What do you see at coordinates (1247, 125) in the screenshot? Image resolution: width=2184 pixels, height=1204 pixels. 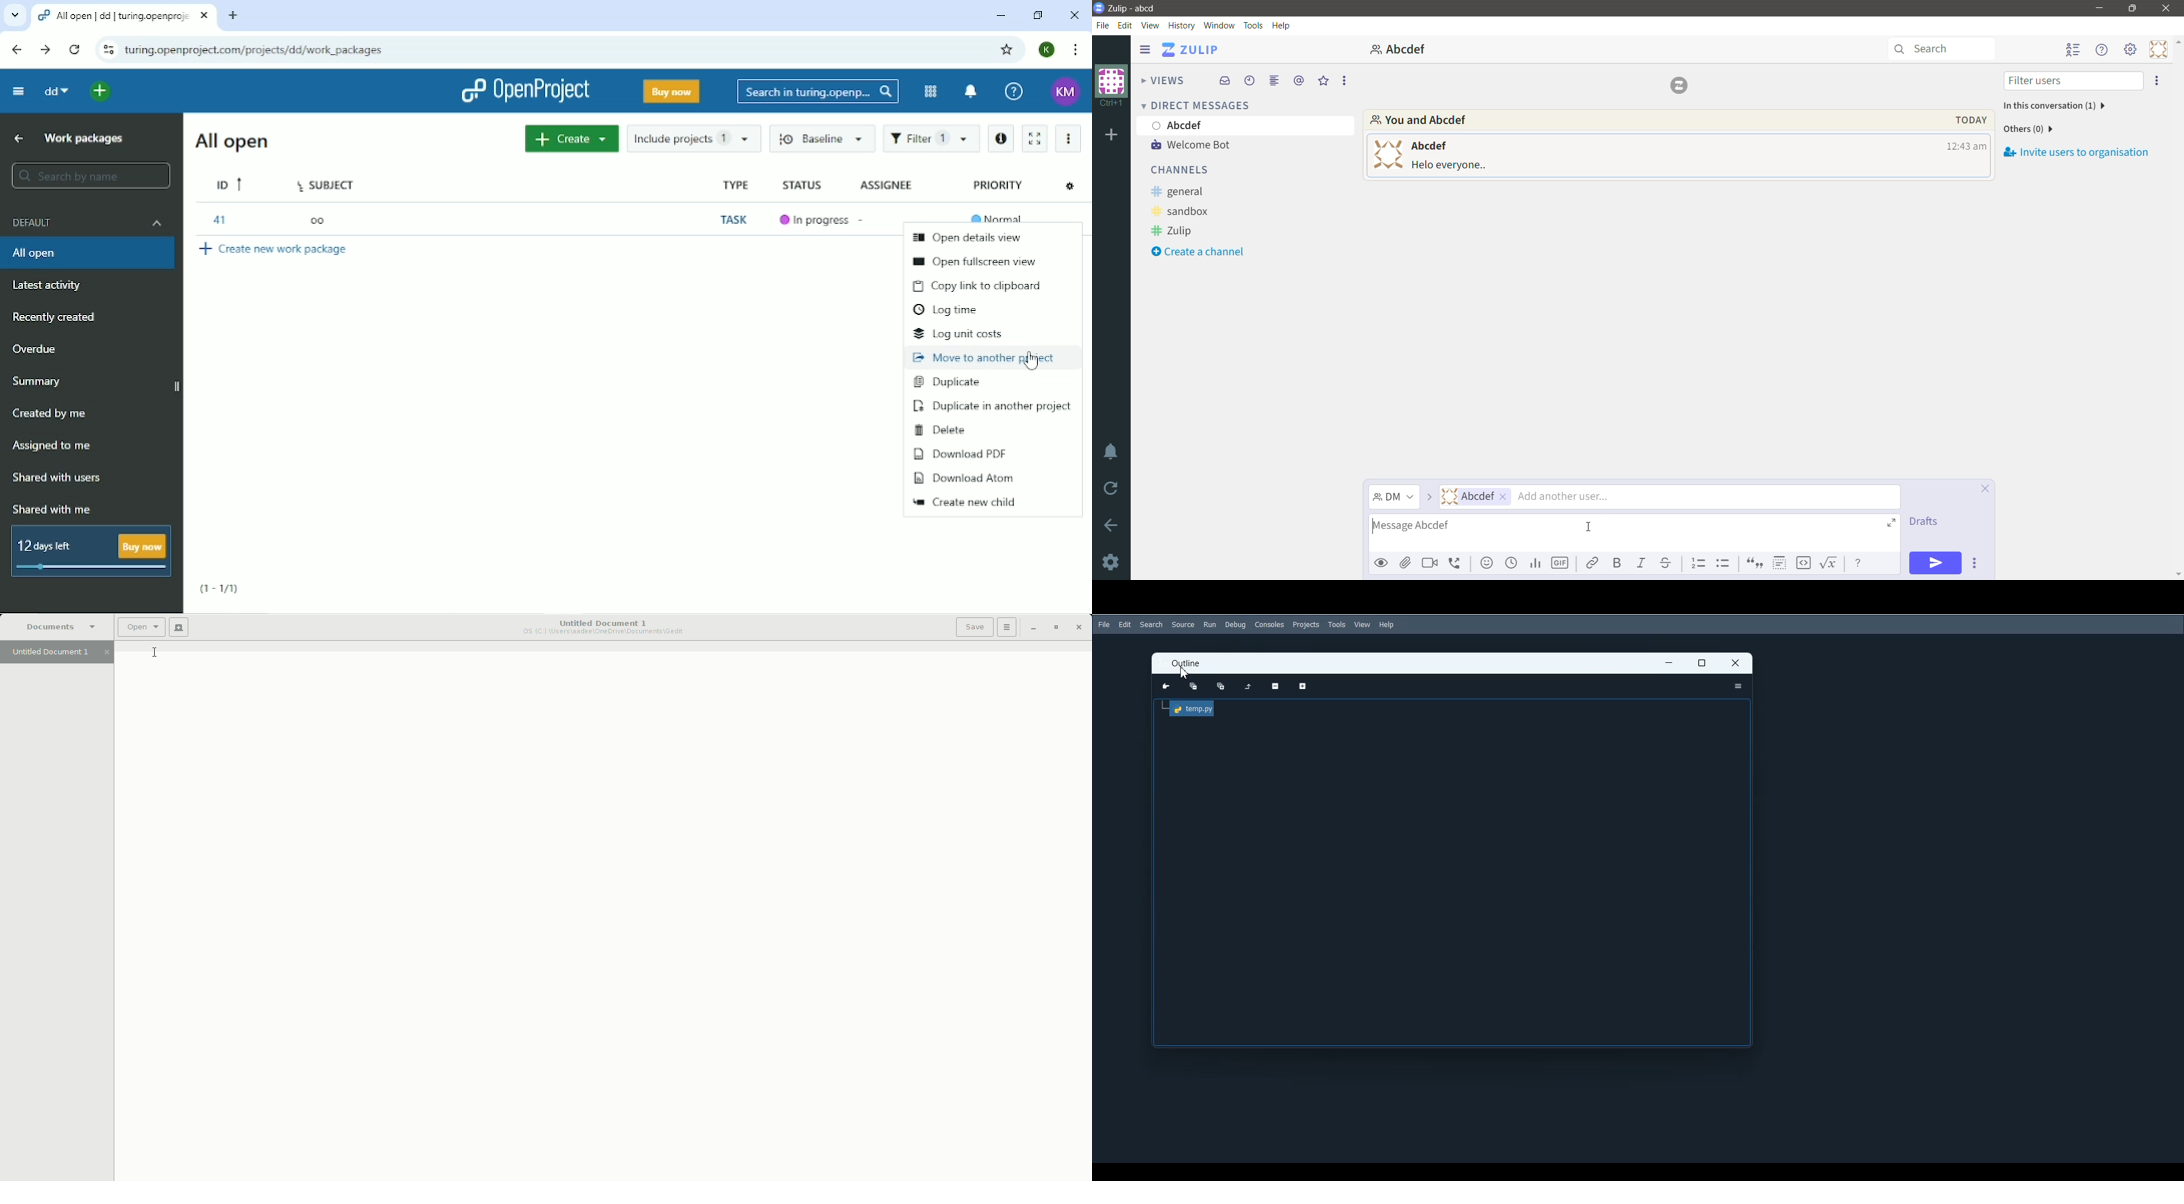 I see `User` at bounding box center [1247, 125].